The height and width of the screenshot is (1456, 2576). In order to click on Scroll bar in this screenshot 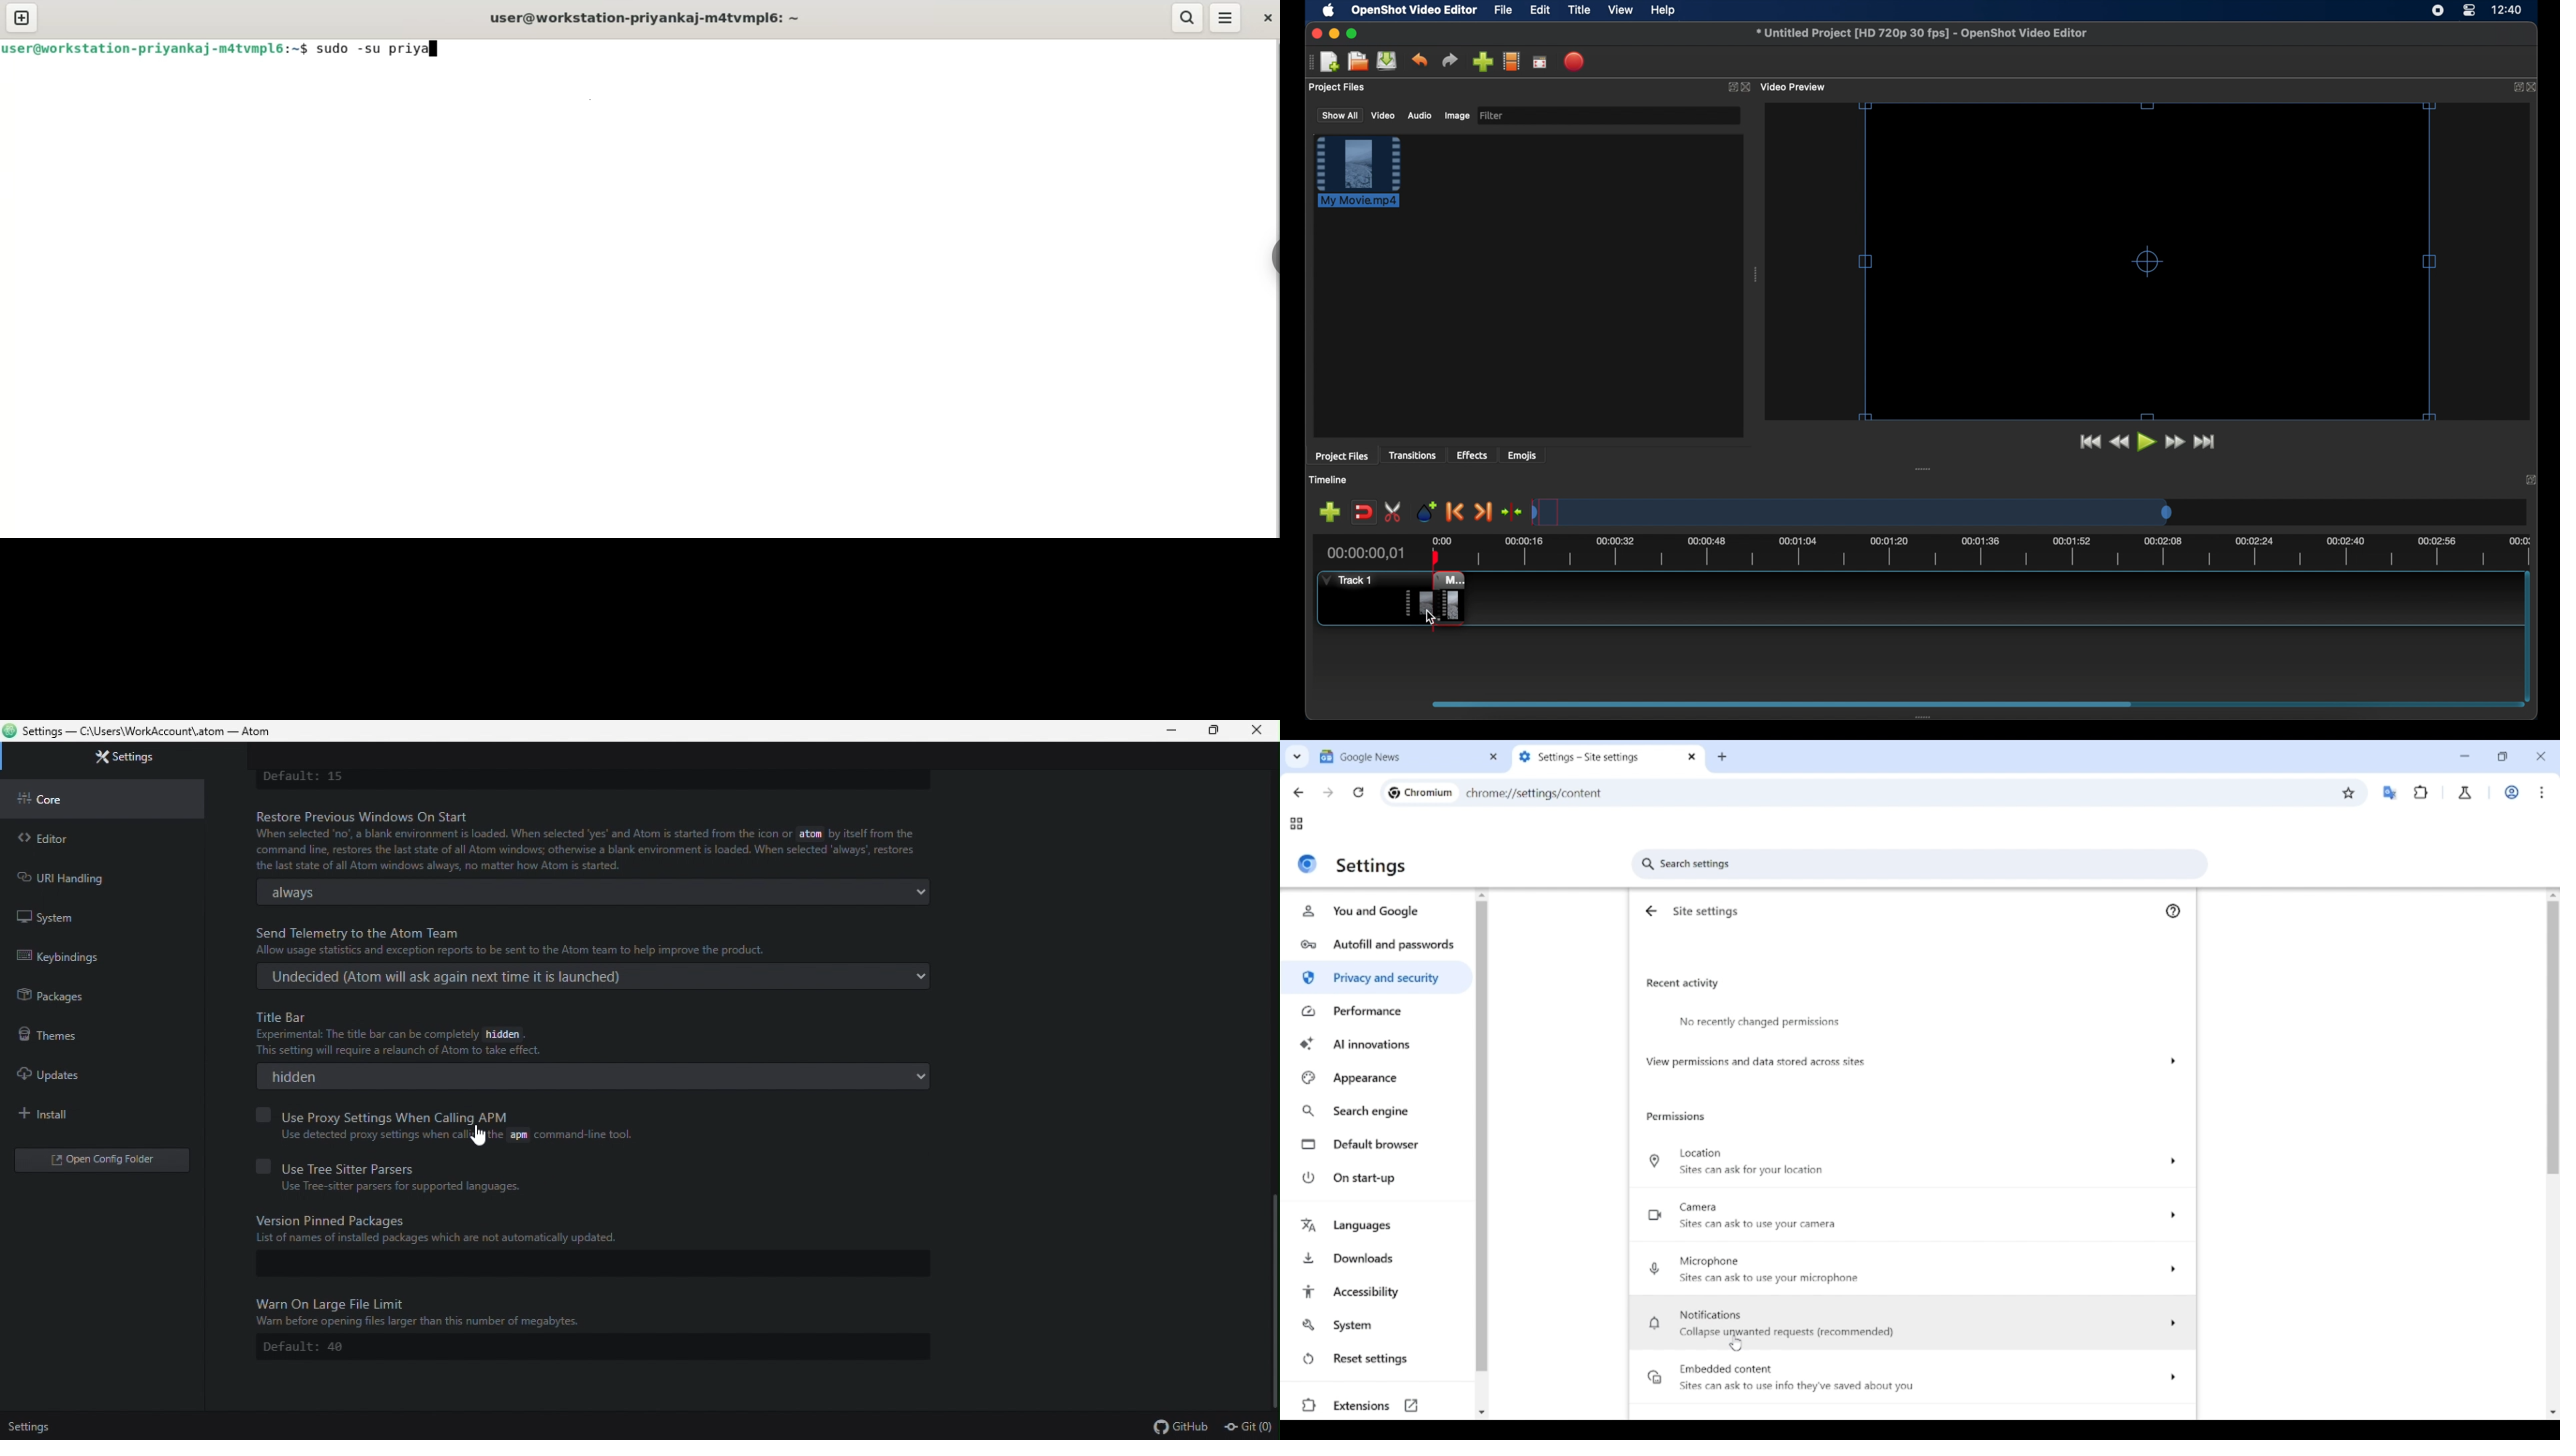, I will do `click(1272, 1298)`.